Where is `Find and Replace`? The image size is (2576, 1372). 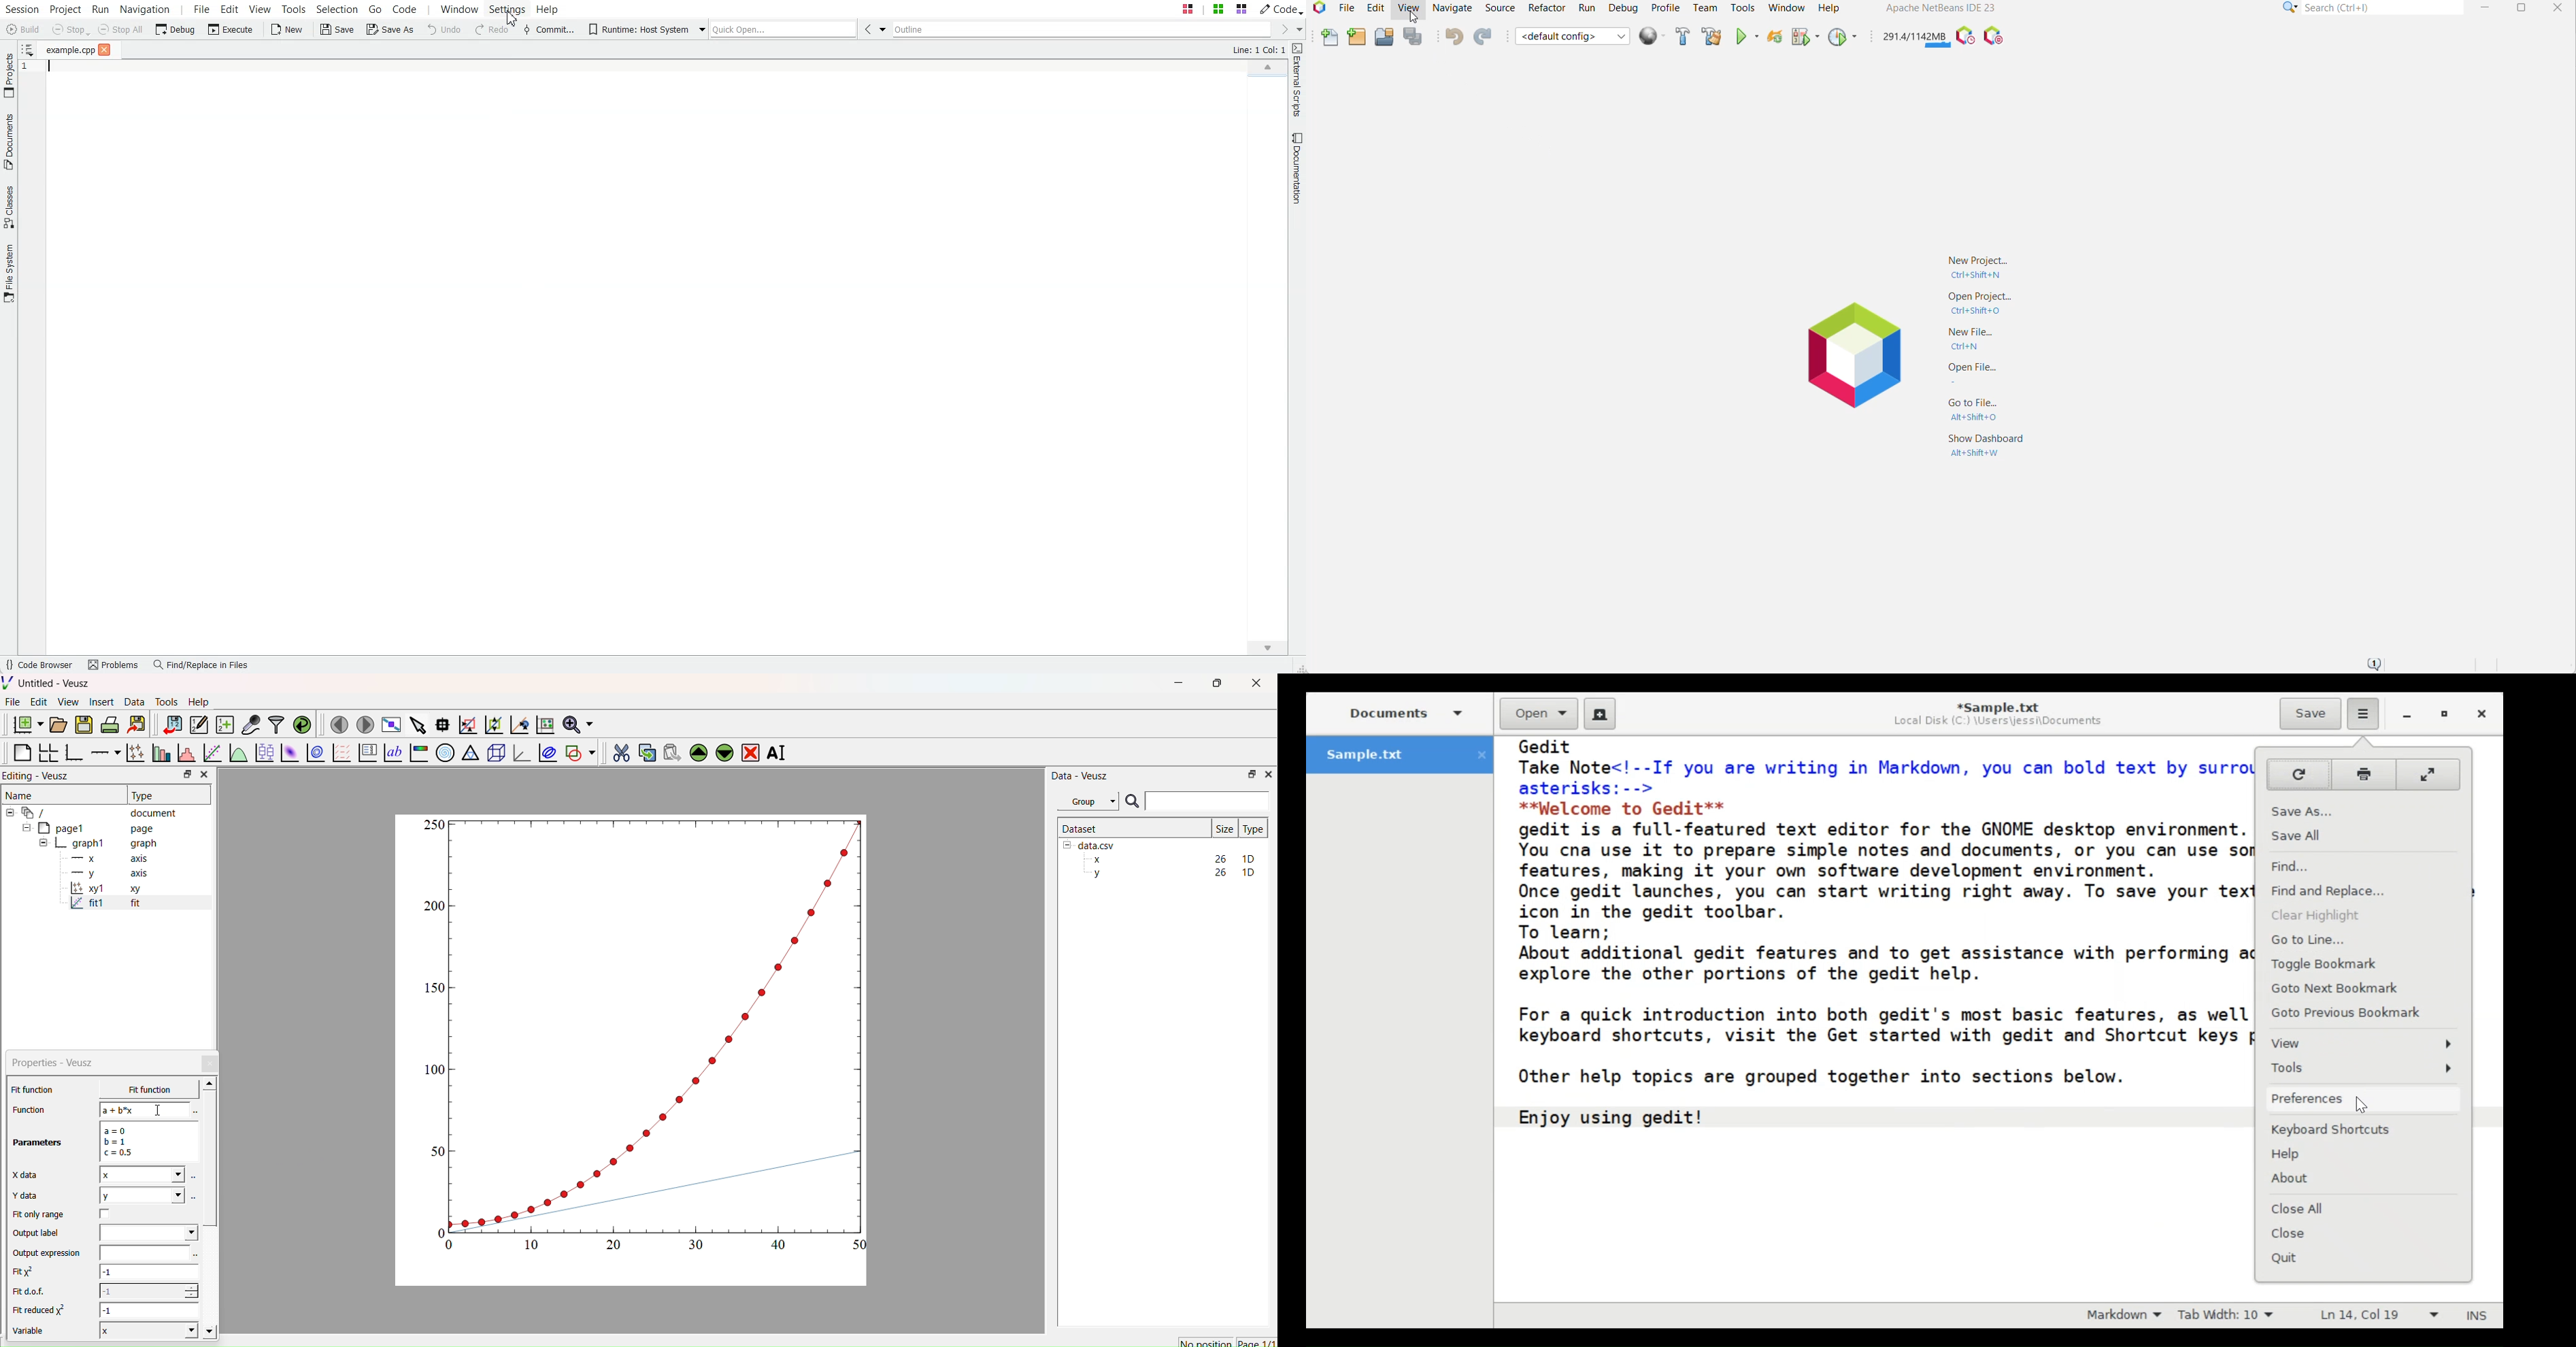 Find and Replace is located at coordinates (2362, 889).